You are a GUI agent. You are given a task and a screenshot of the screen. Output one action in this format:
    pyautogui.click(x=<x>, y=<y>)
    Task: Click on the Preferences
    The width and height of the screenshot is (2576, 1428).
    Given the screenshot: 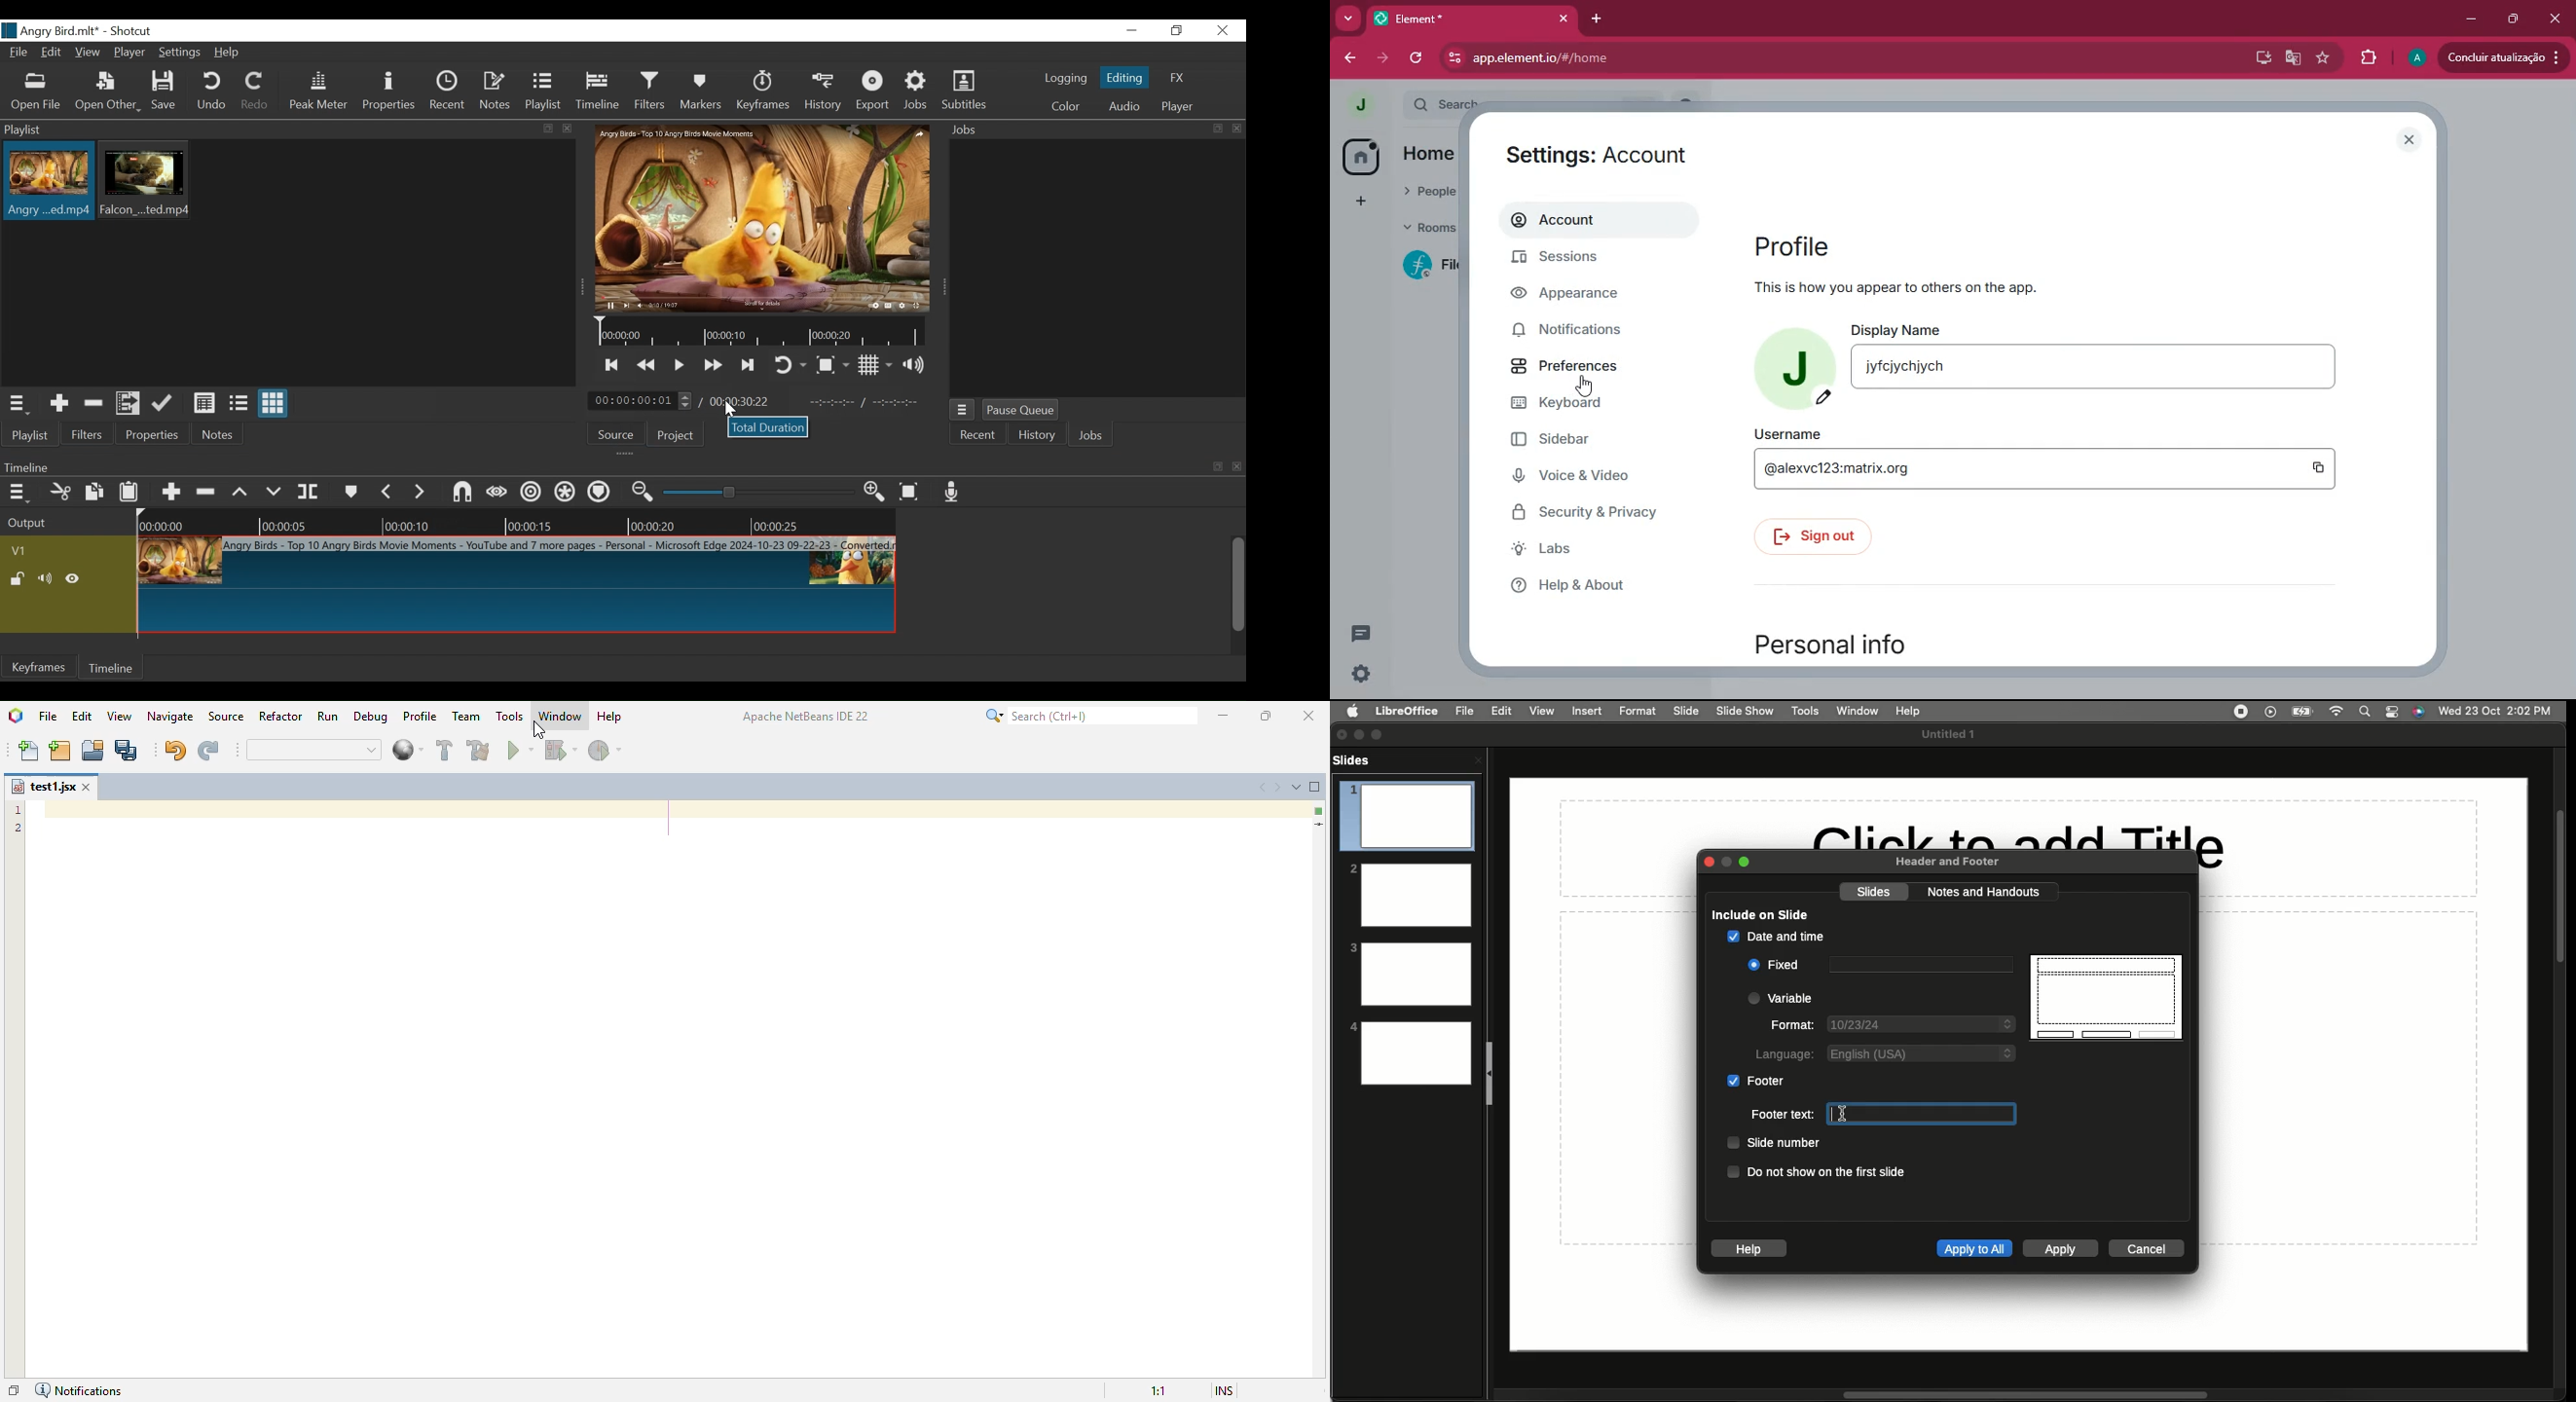 What is the action you would take?
    pyautogui.click(x=1568, y=370)
    